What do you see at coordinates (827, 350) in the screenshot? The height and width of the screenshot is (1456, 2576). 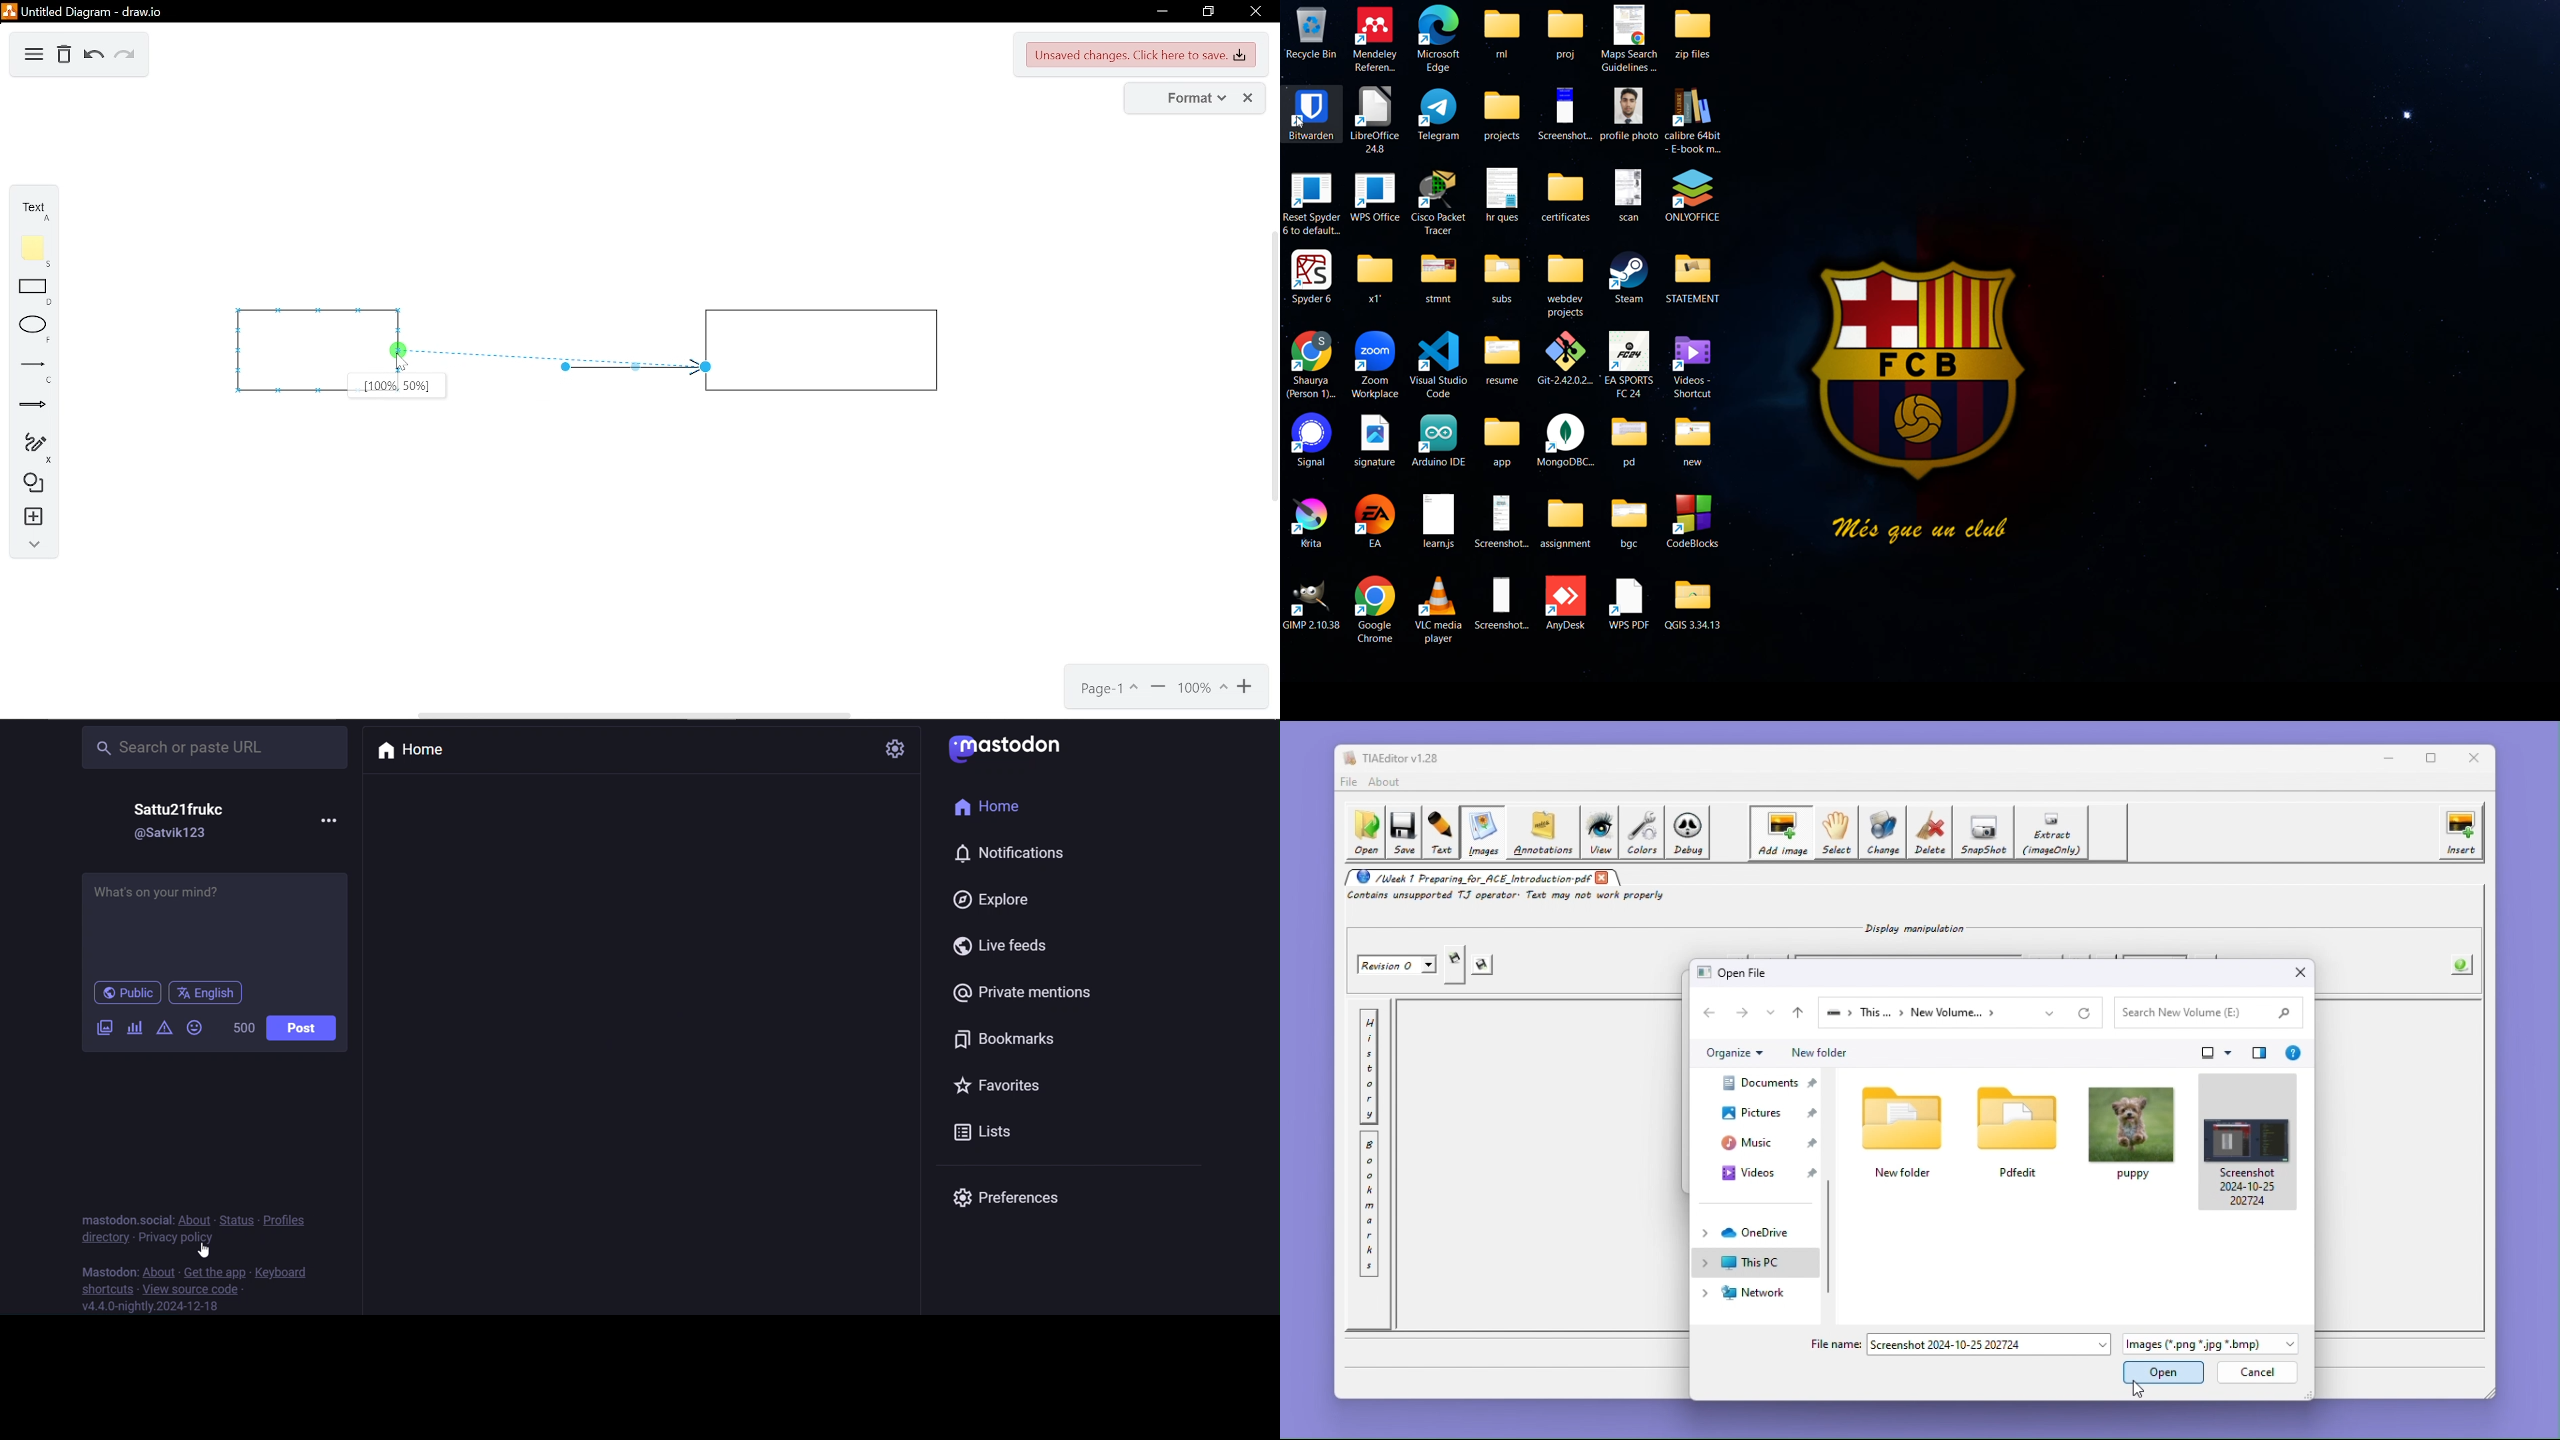 I see `rectangle 2` at bounding box center [827, 350].